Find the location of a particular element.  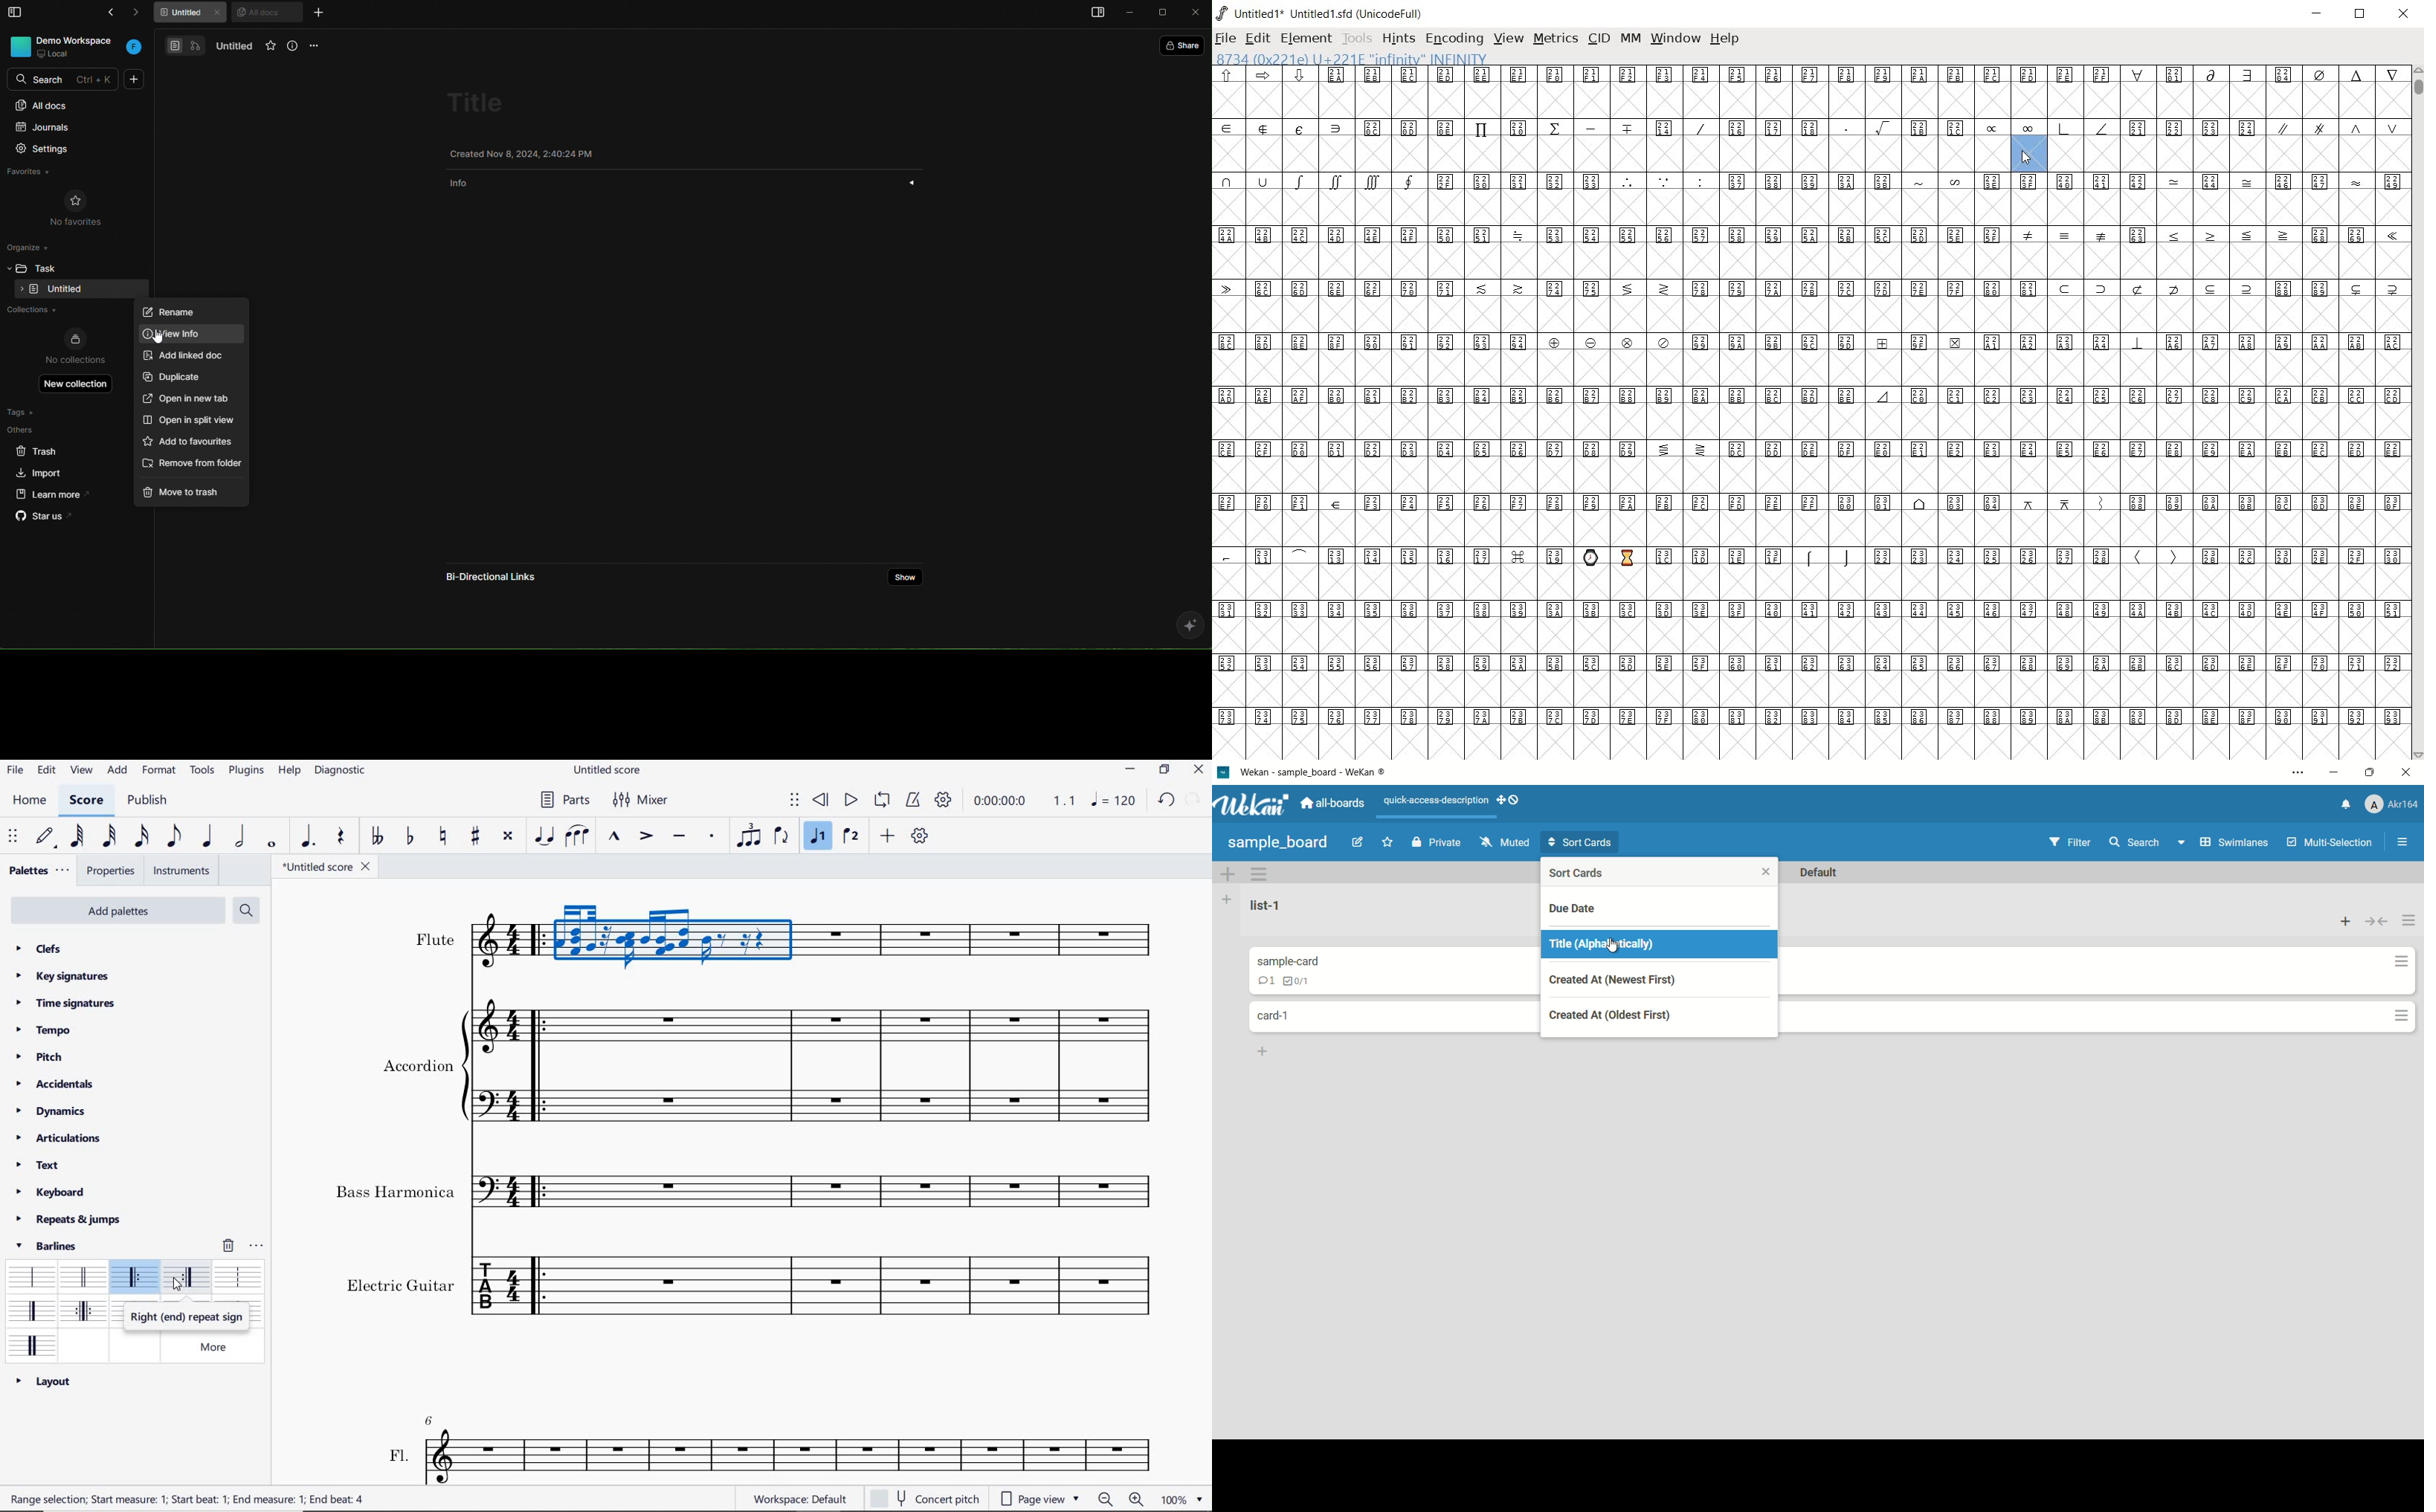

Instrument: Accordion is located at coordinates (491, 1061).